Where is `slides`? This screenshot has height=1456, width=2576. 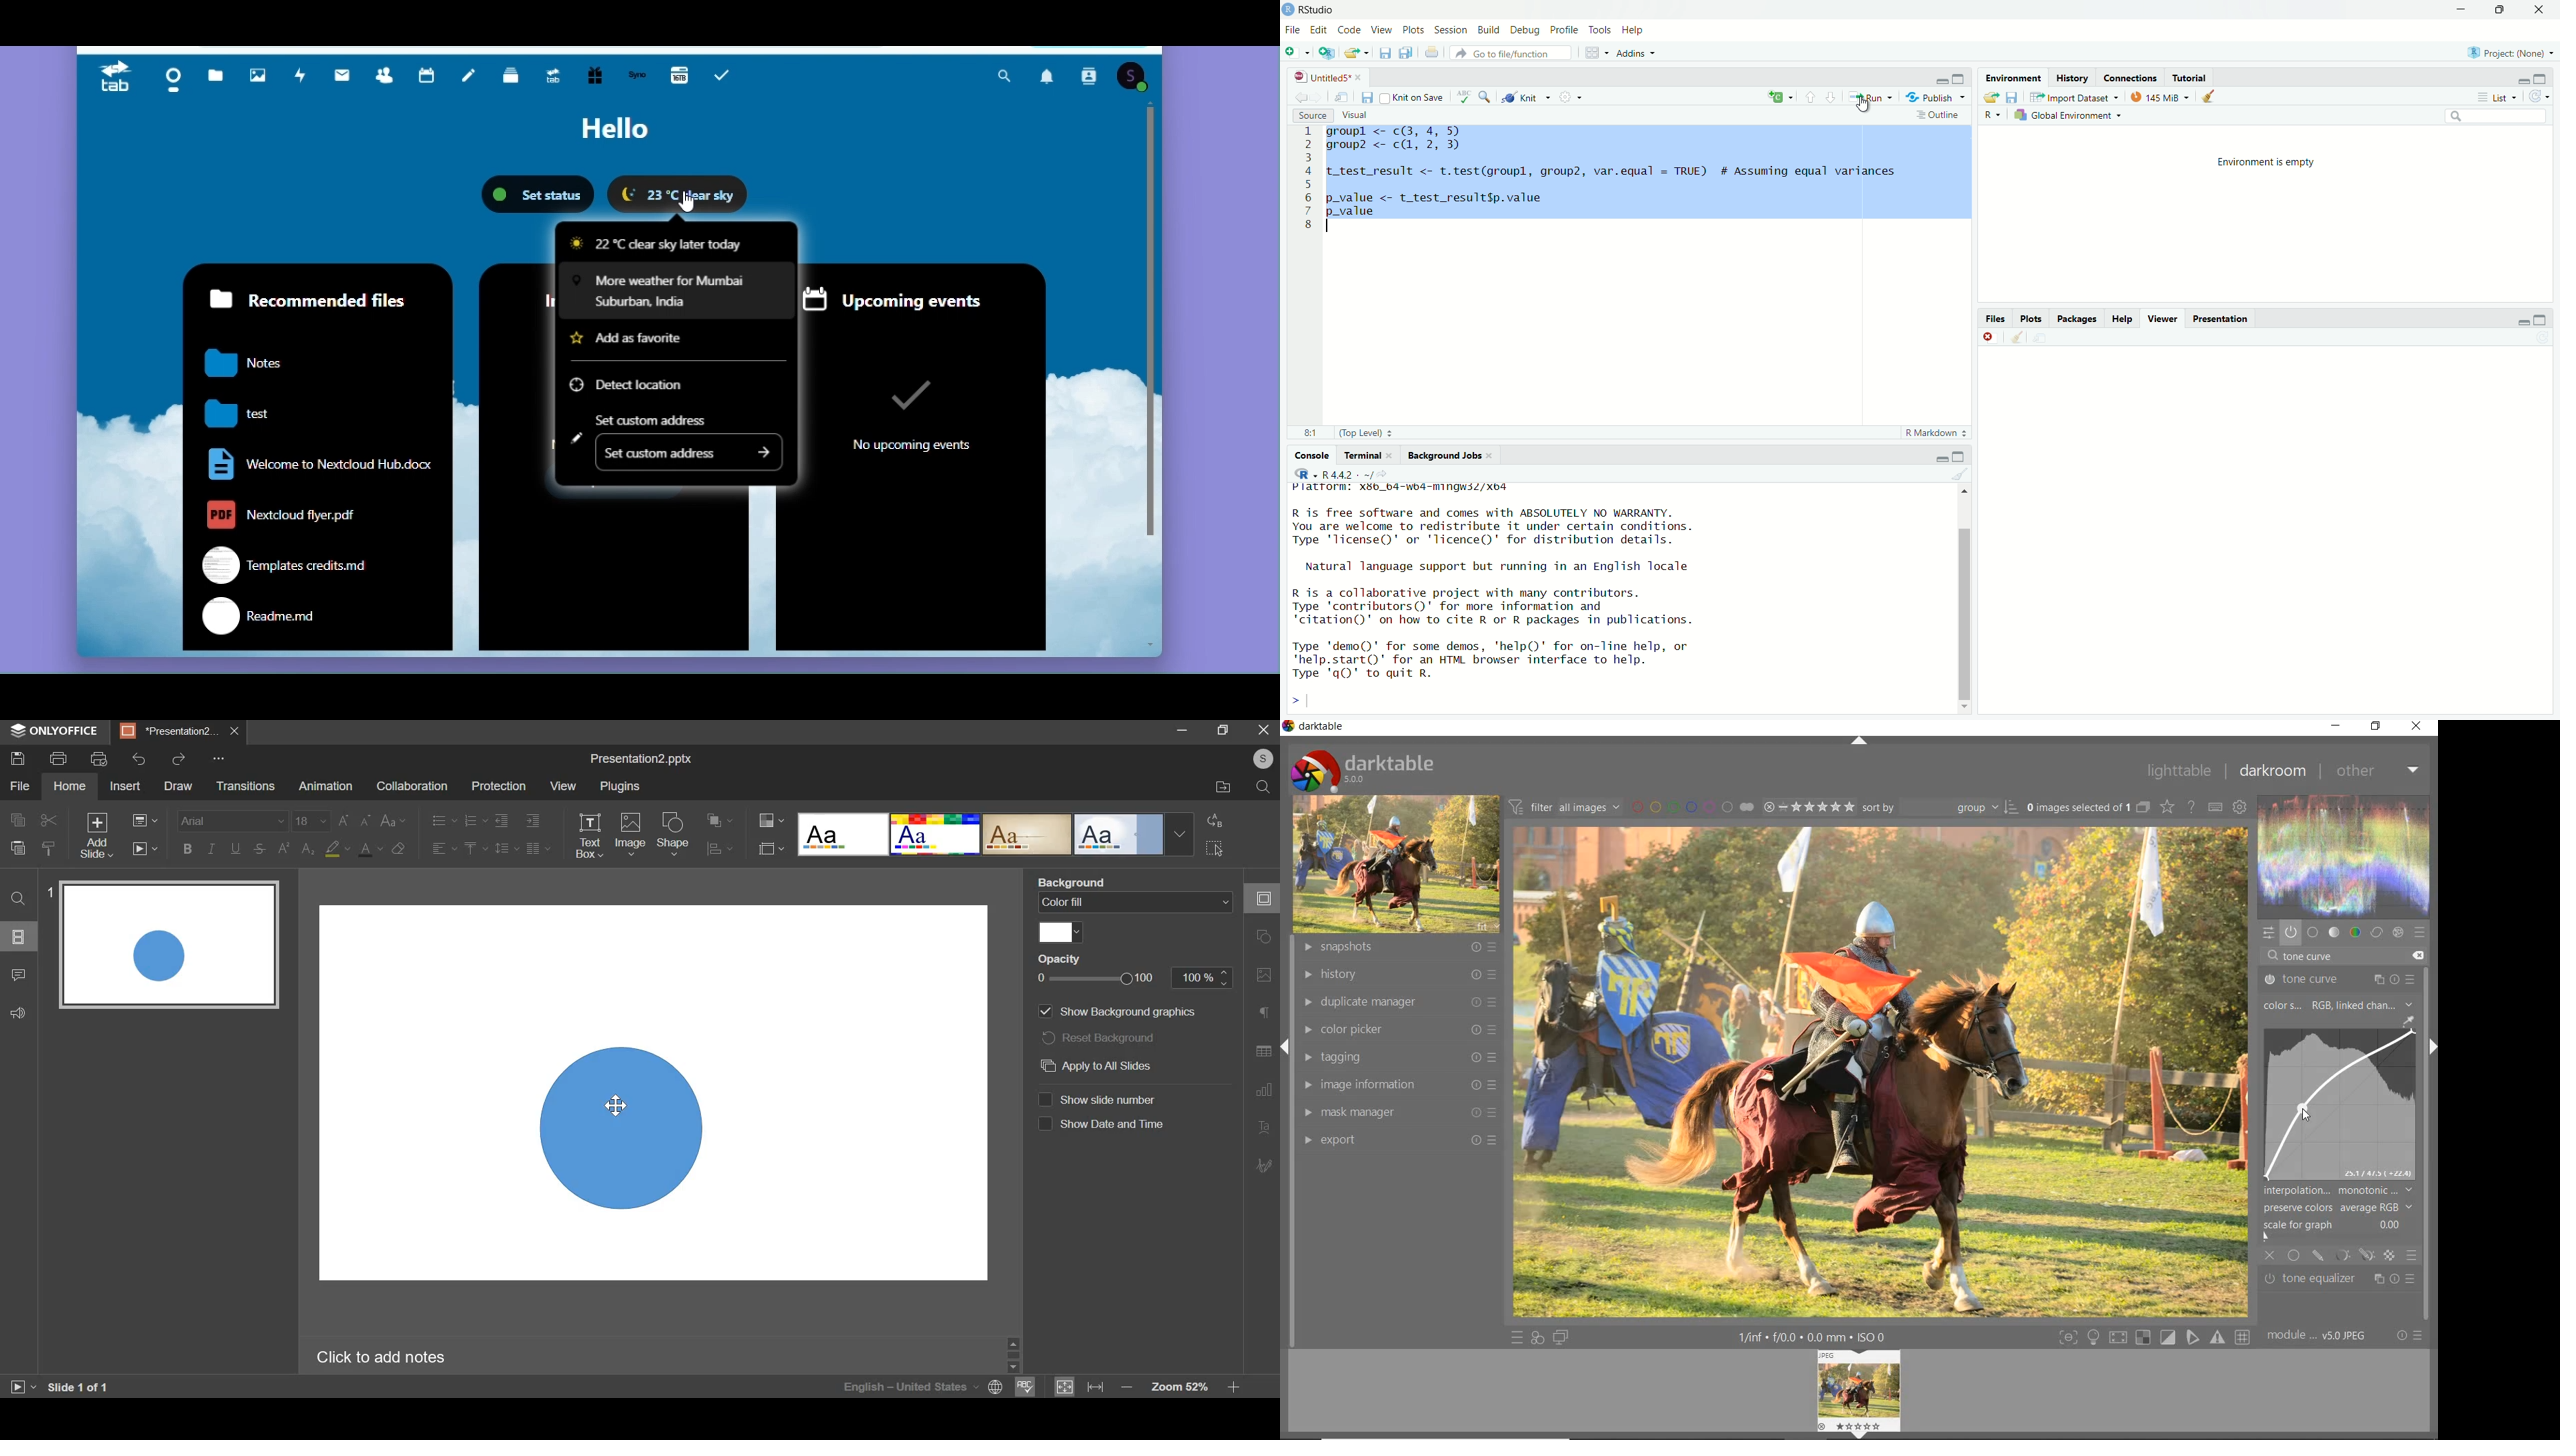
slides is located at coordinates (20, 937).